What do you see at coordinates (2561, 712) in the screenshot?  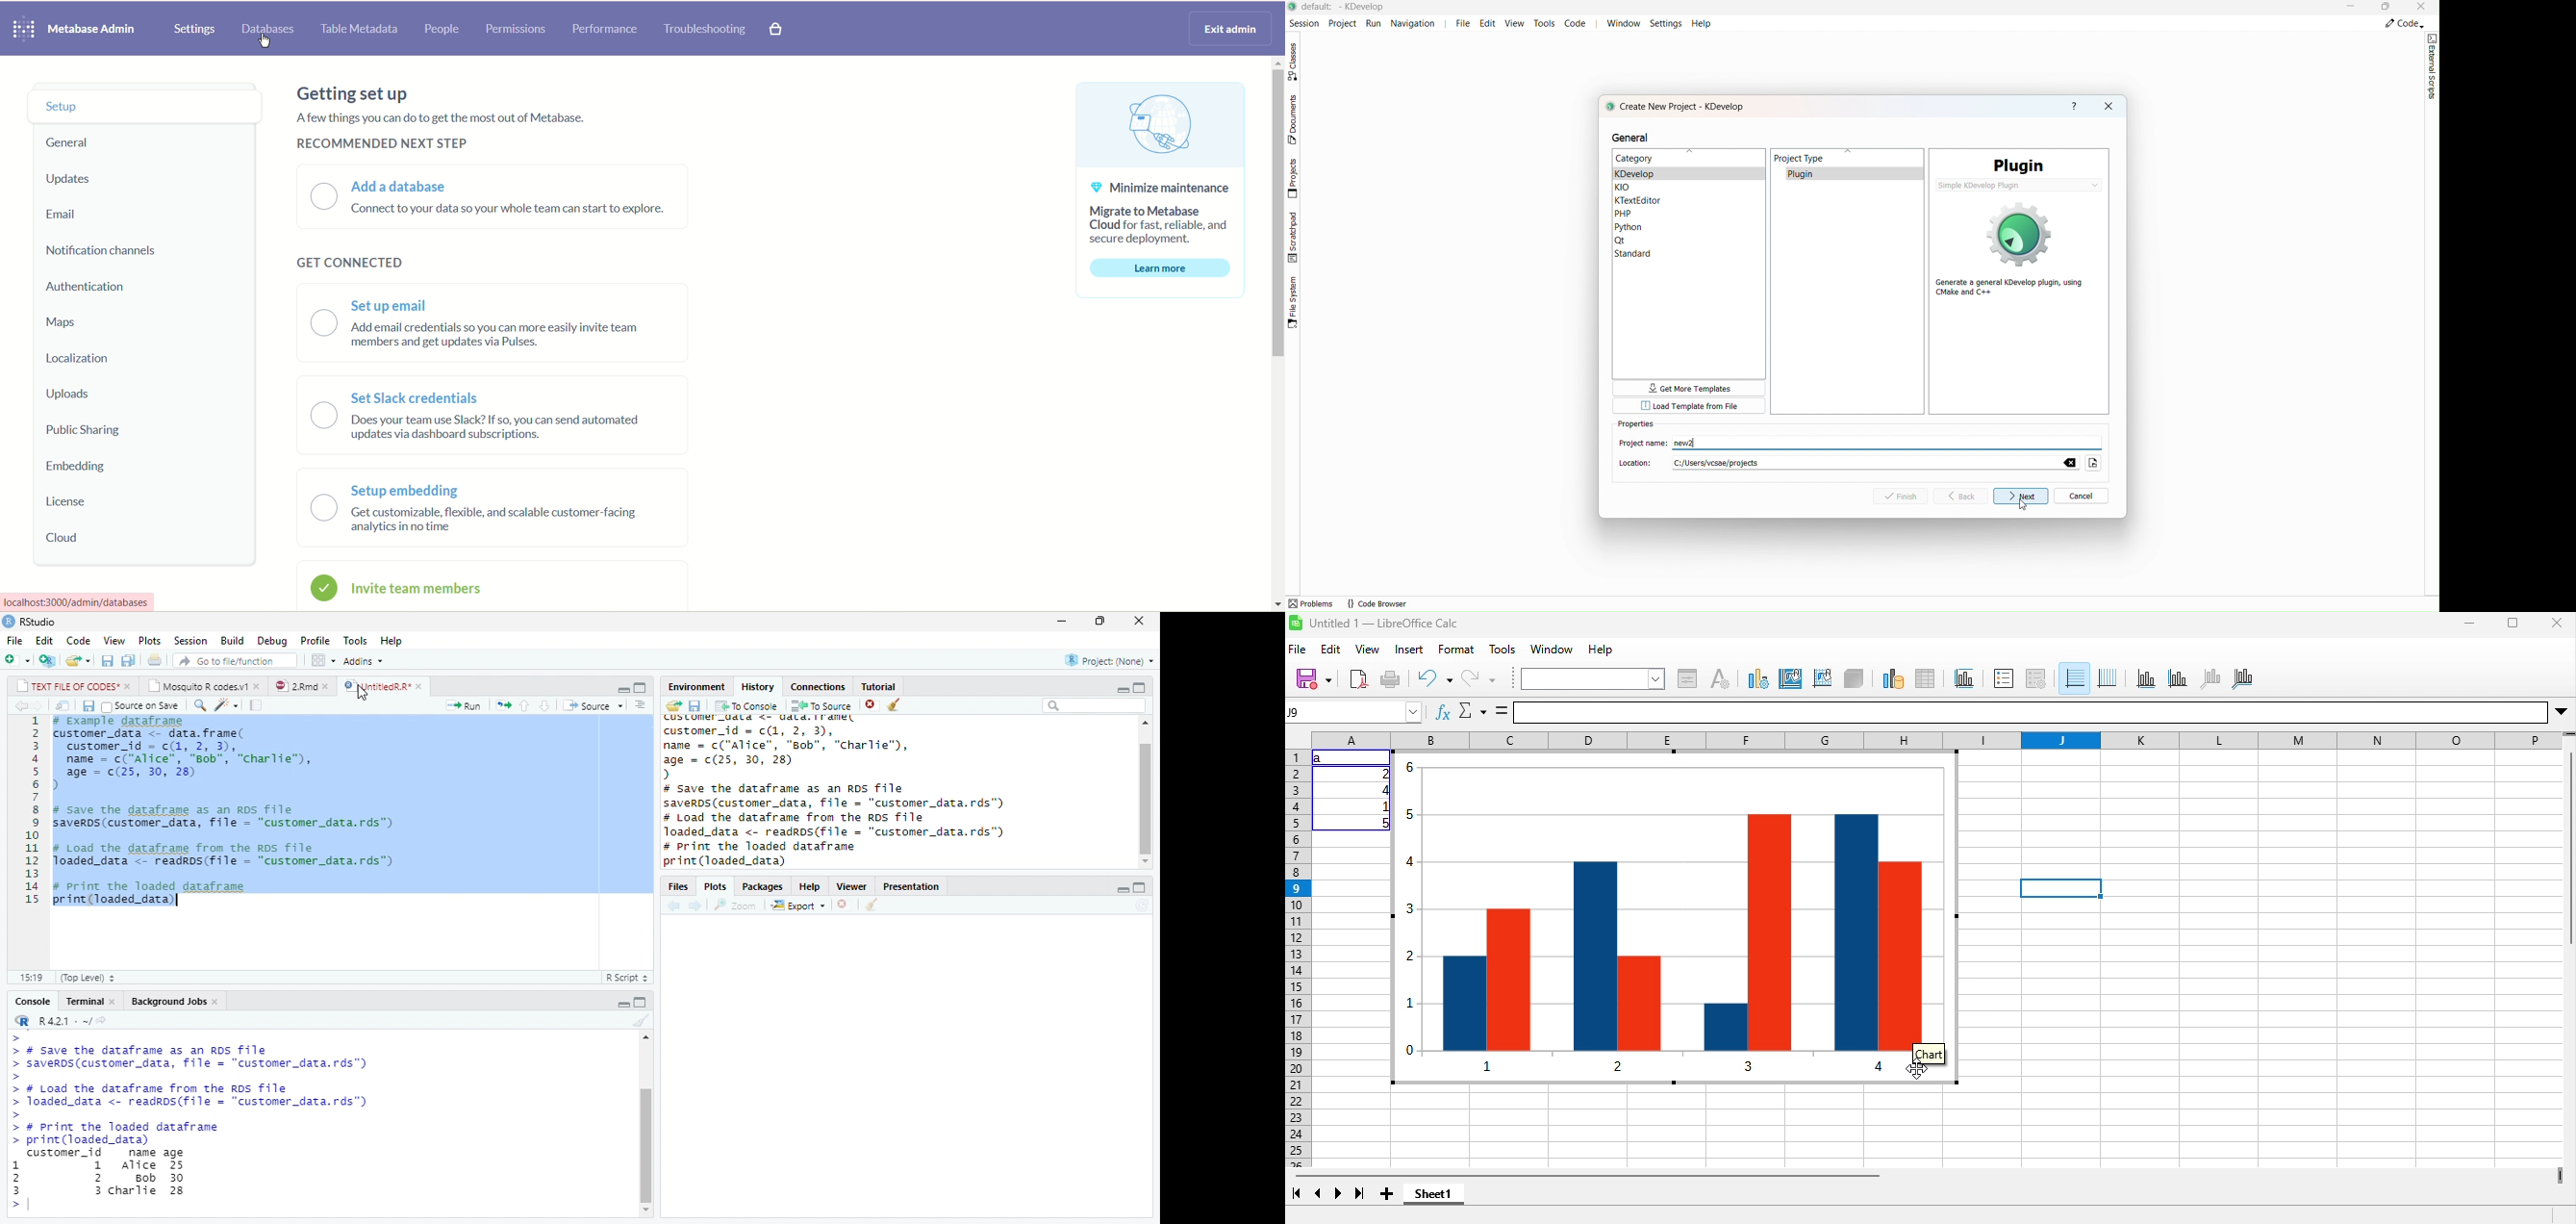 I see `More options` at bounding box center [2561, 712].